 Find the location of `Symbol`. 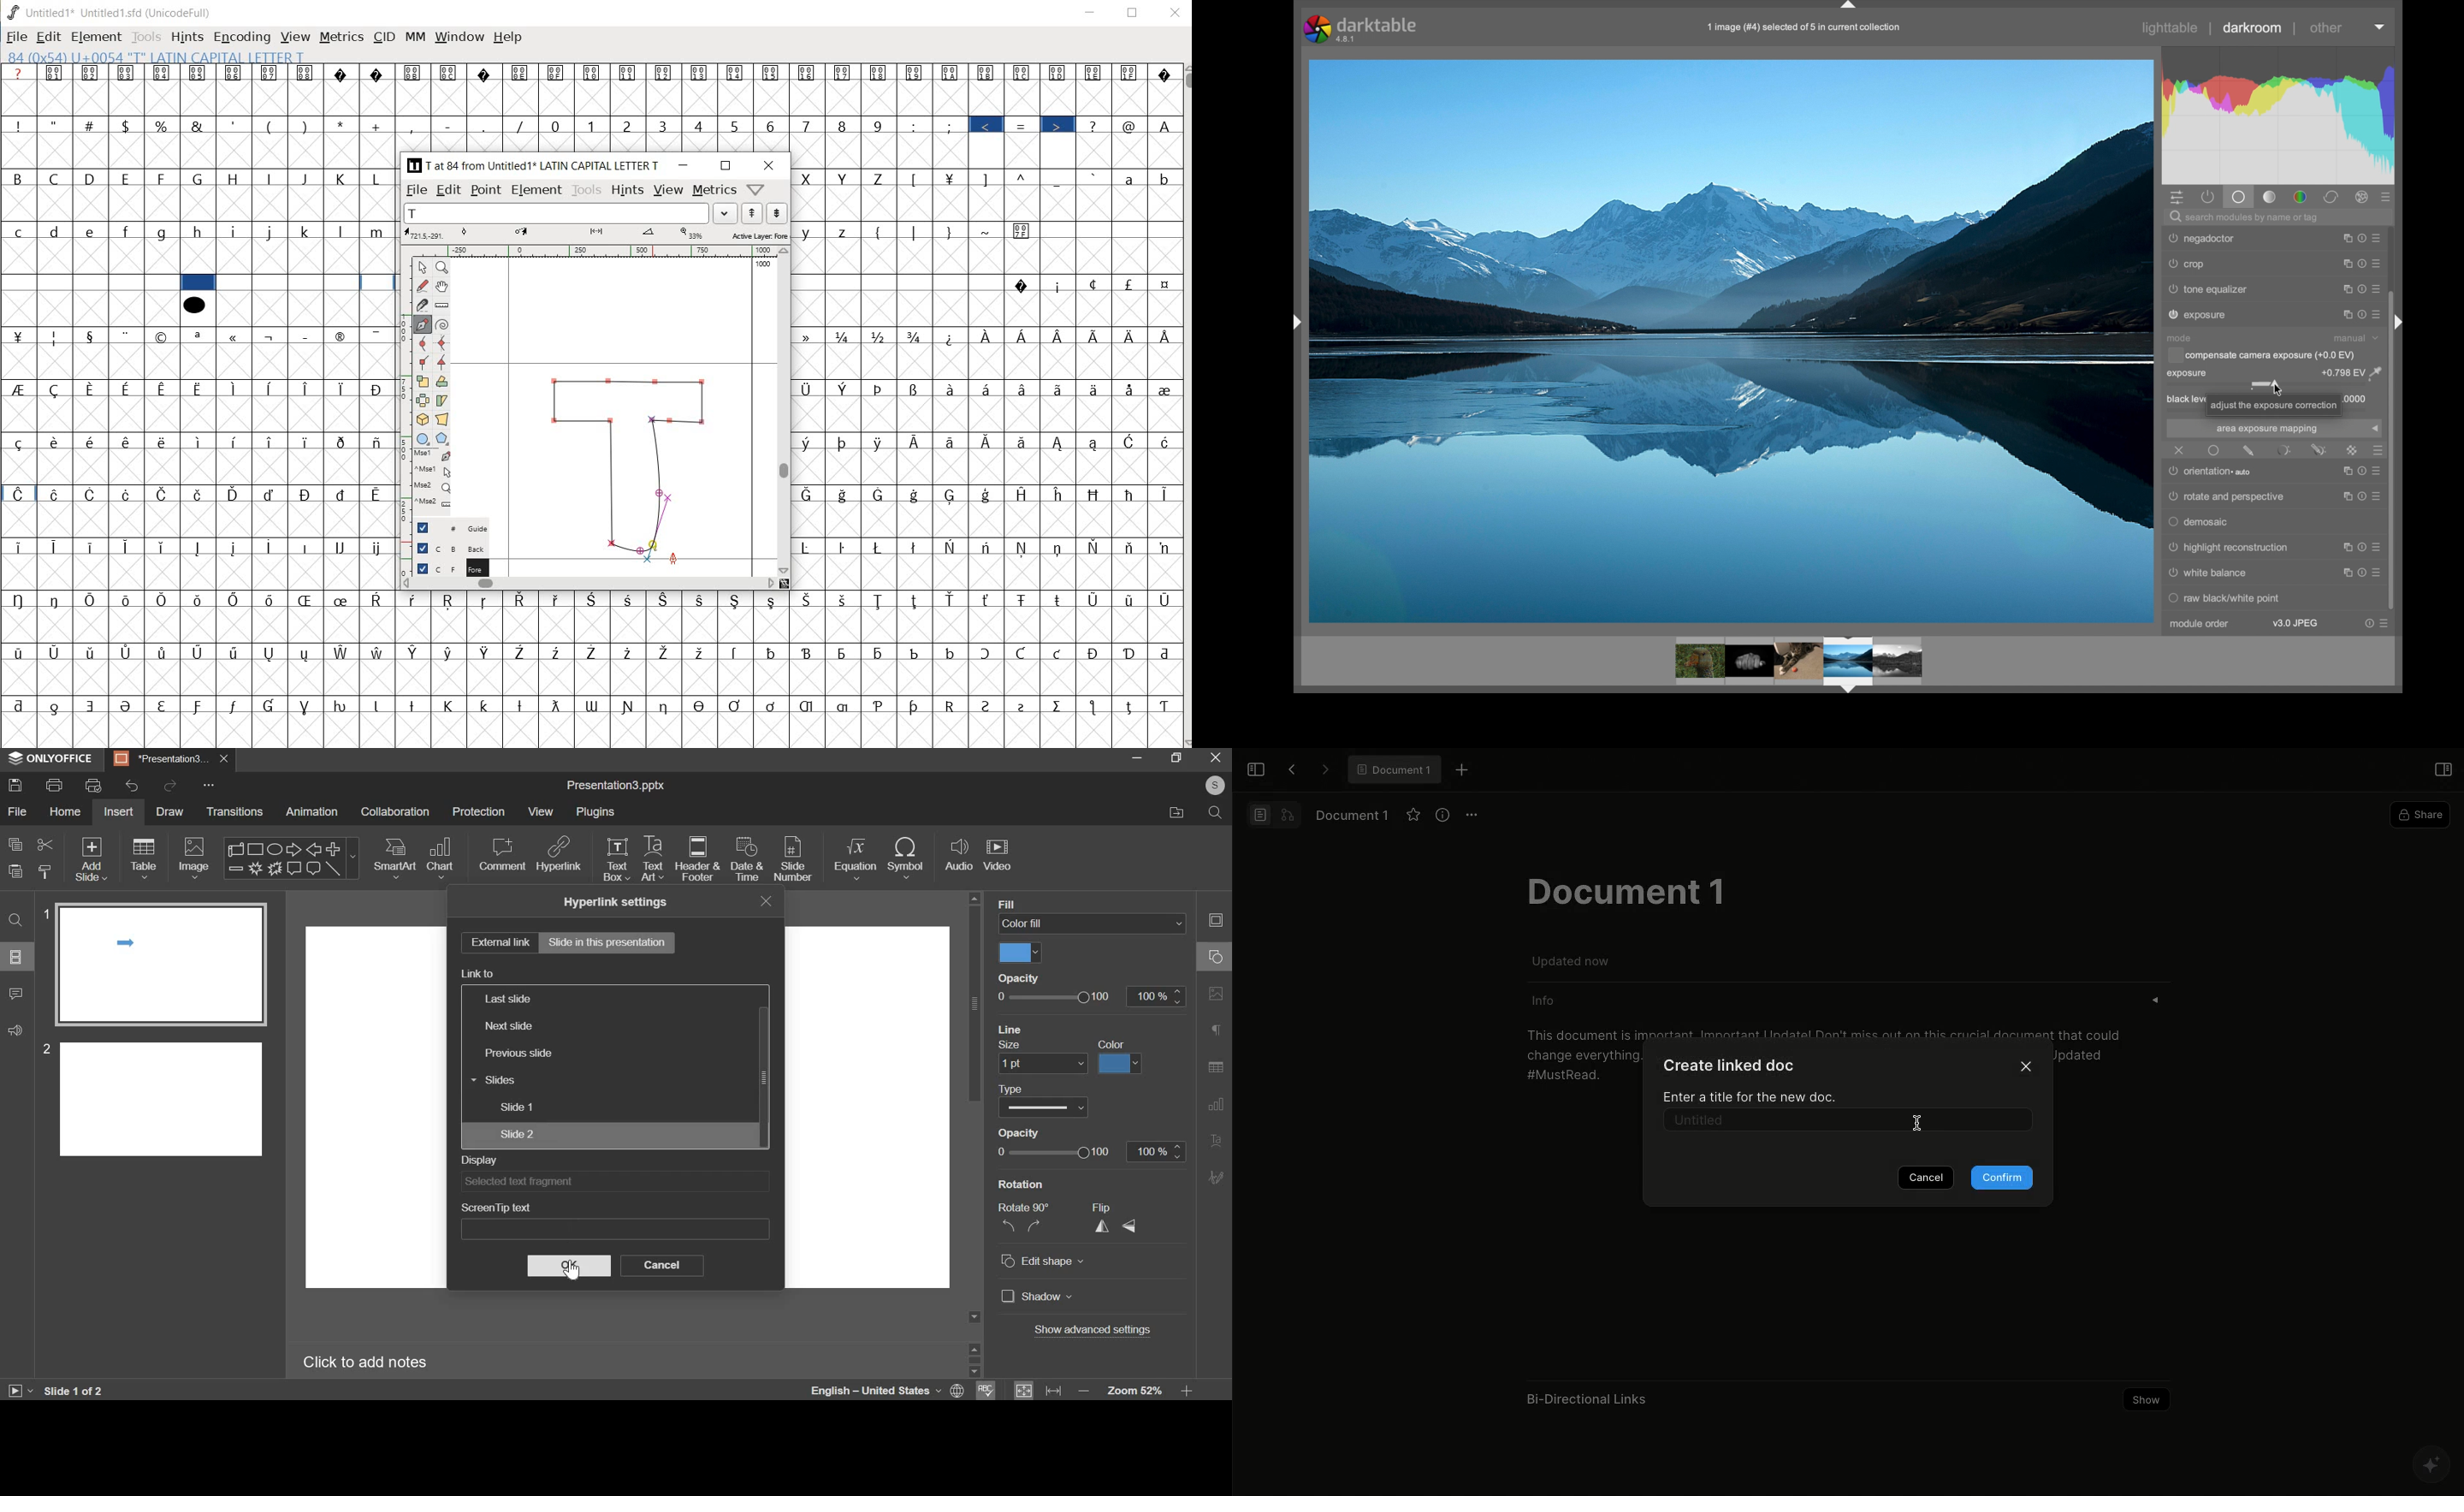

Symbol is located at coordinates (811, 337).